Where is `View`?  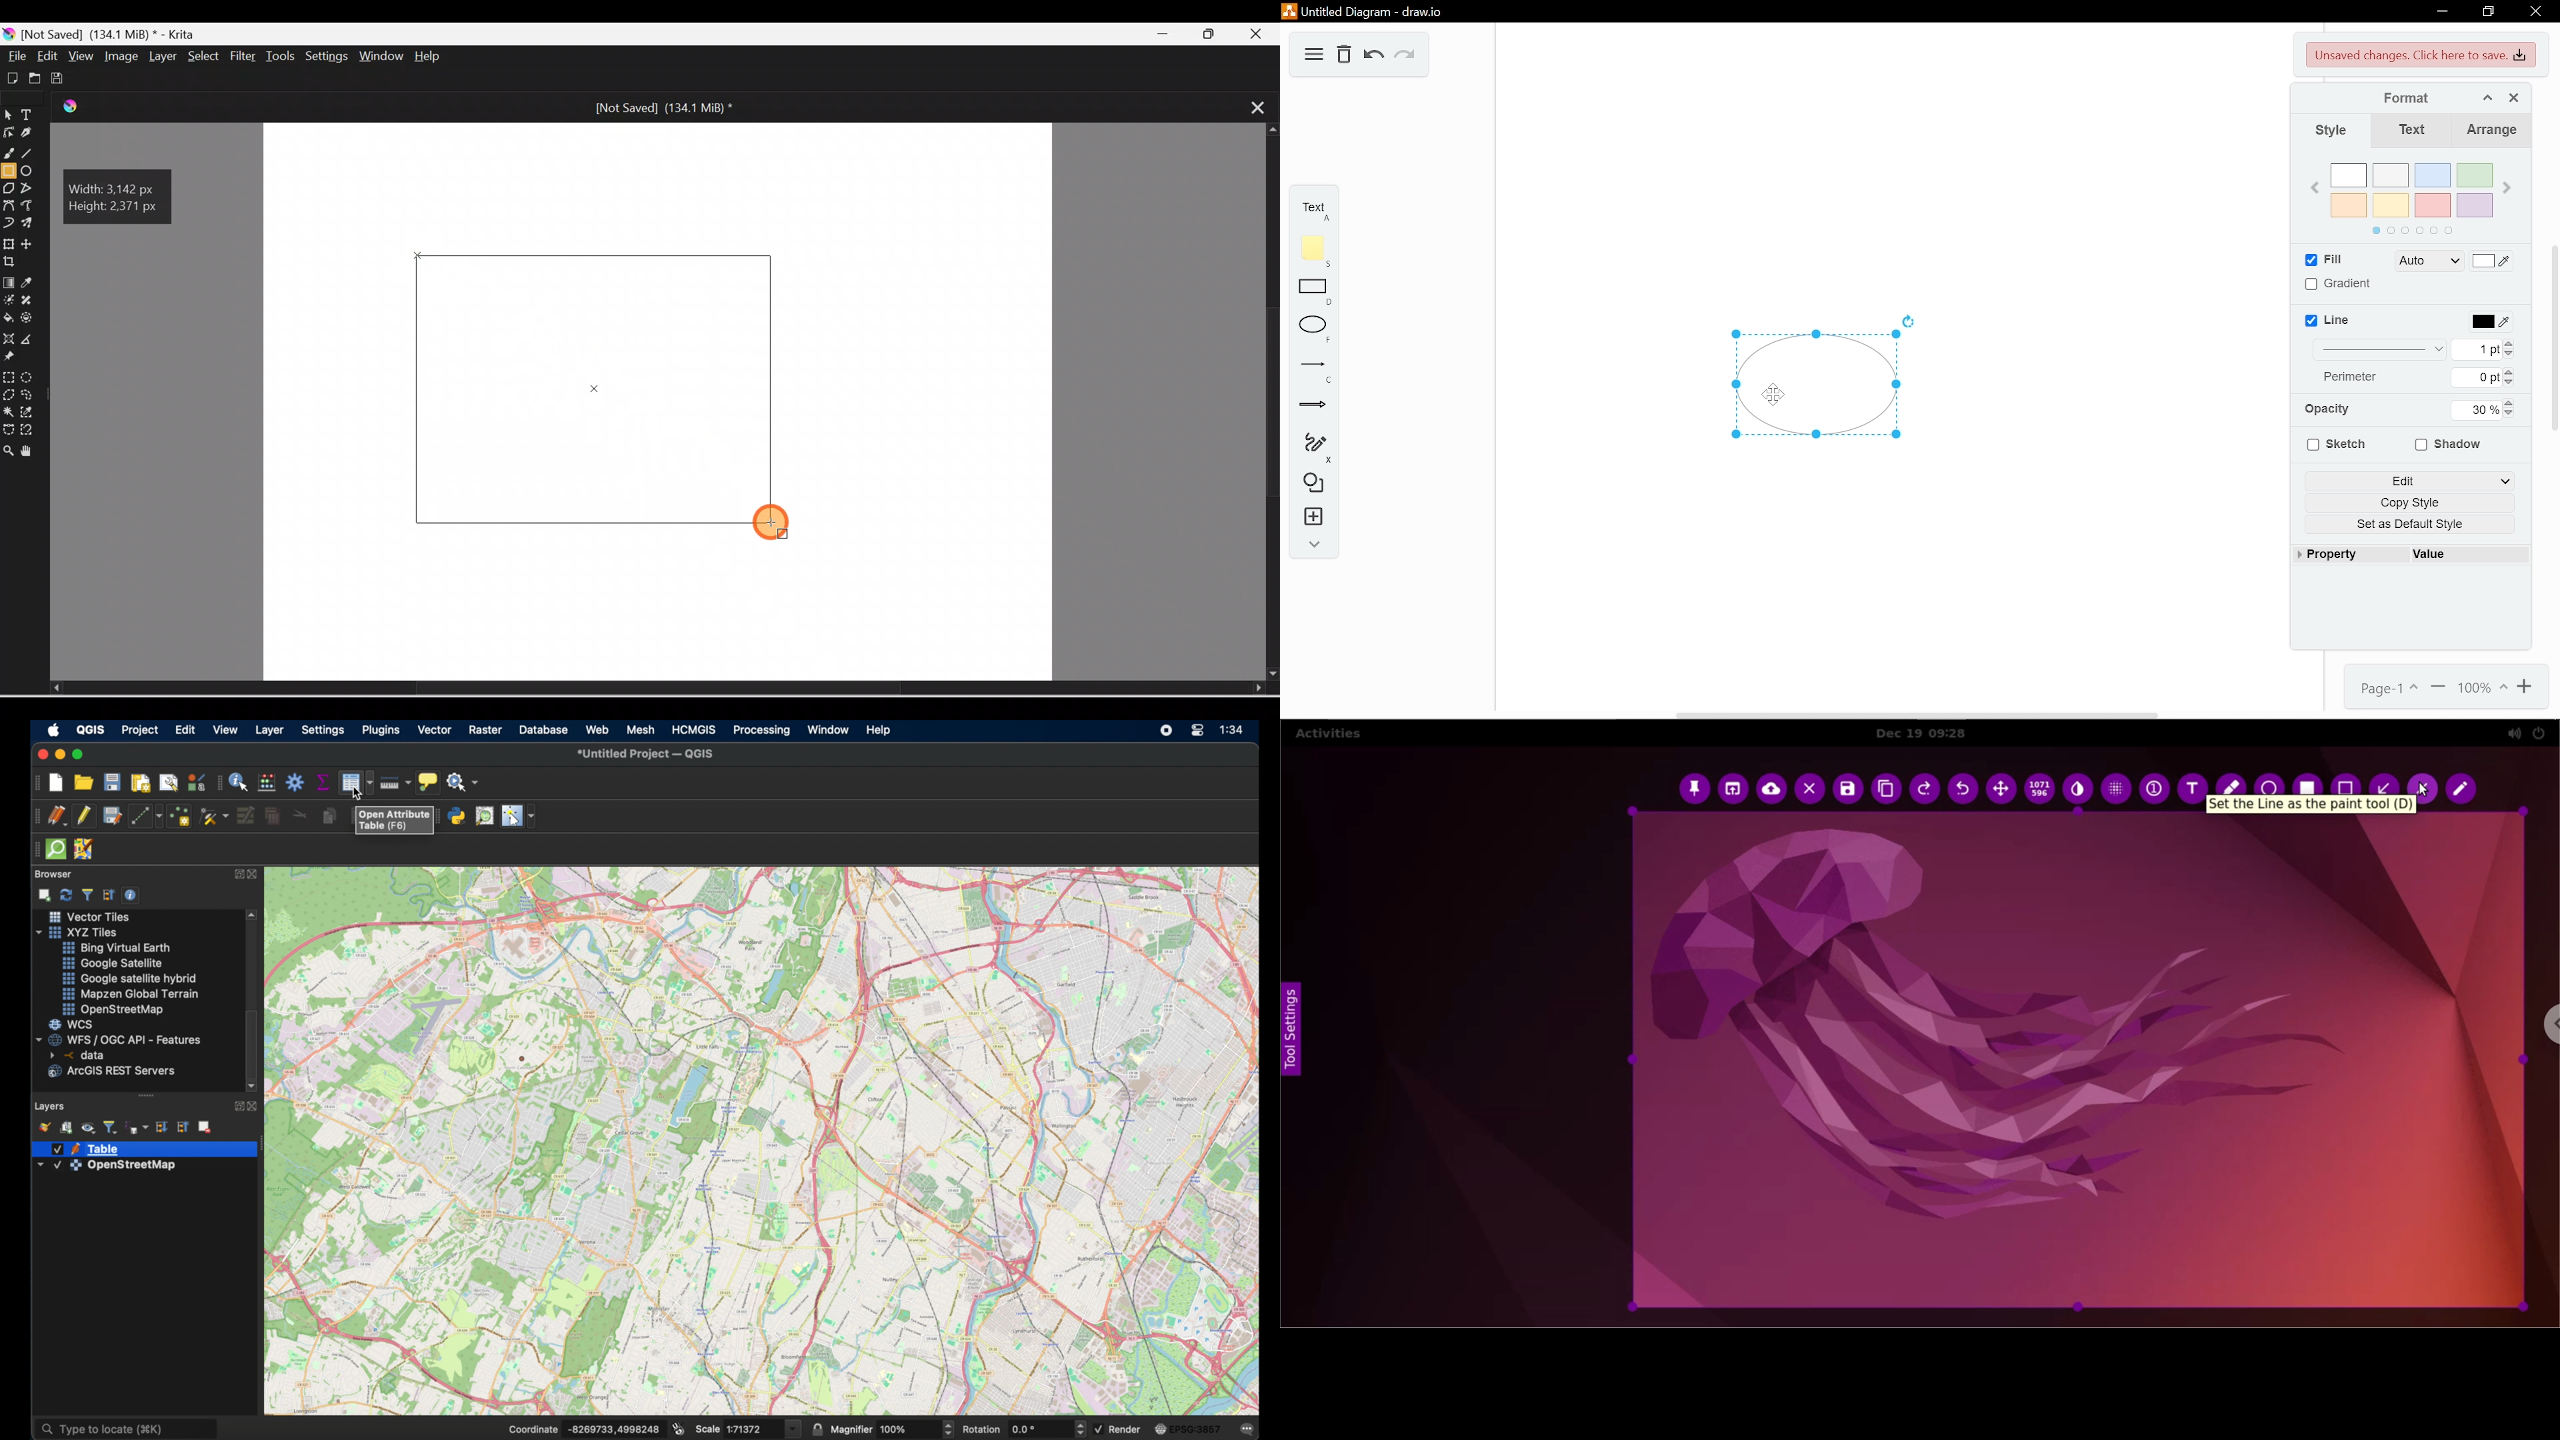
View is located at coordinates (79, 55).